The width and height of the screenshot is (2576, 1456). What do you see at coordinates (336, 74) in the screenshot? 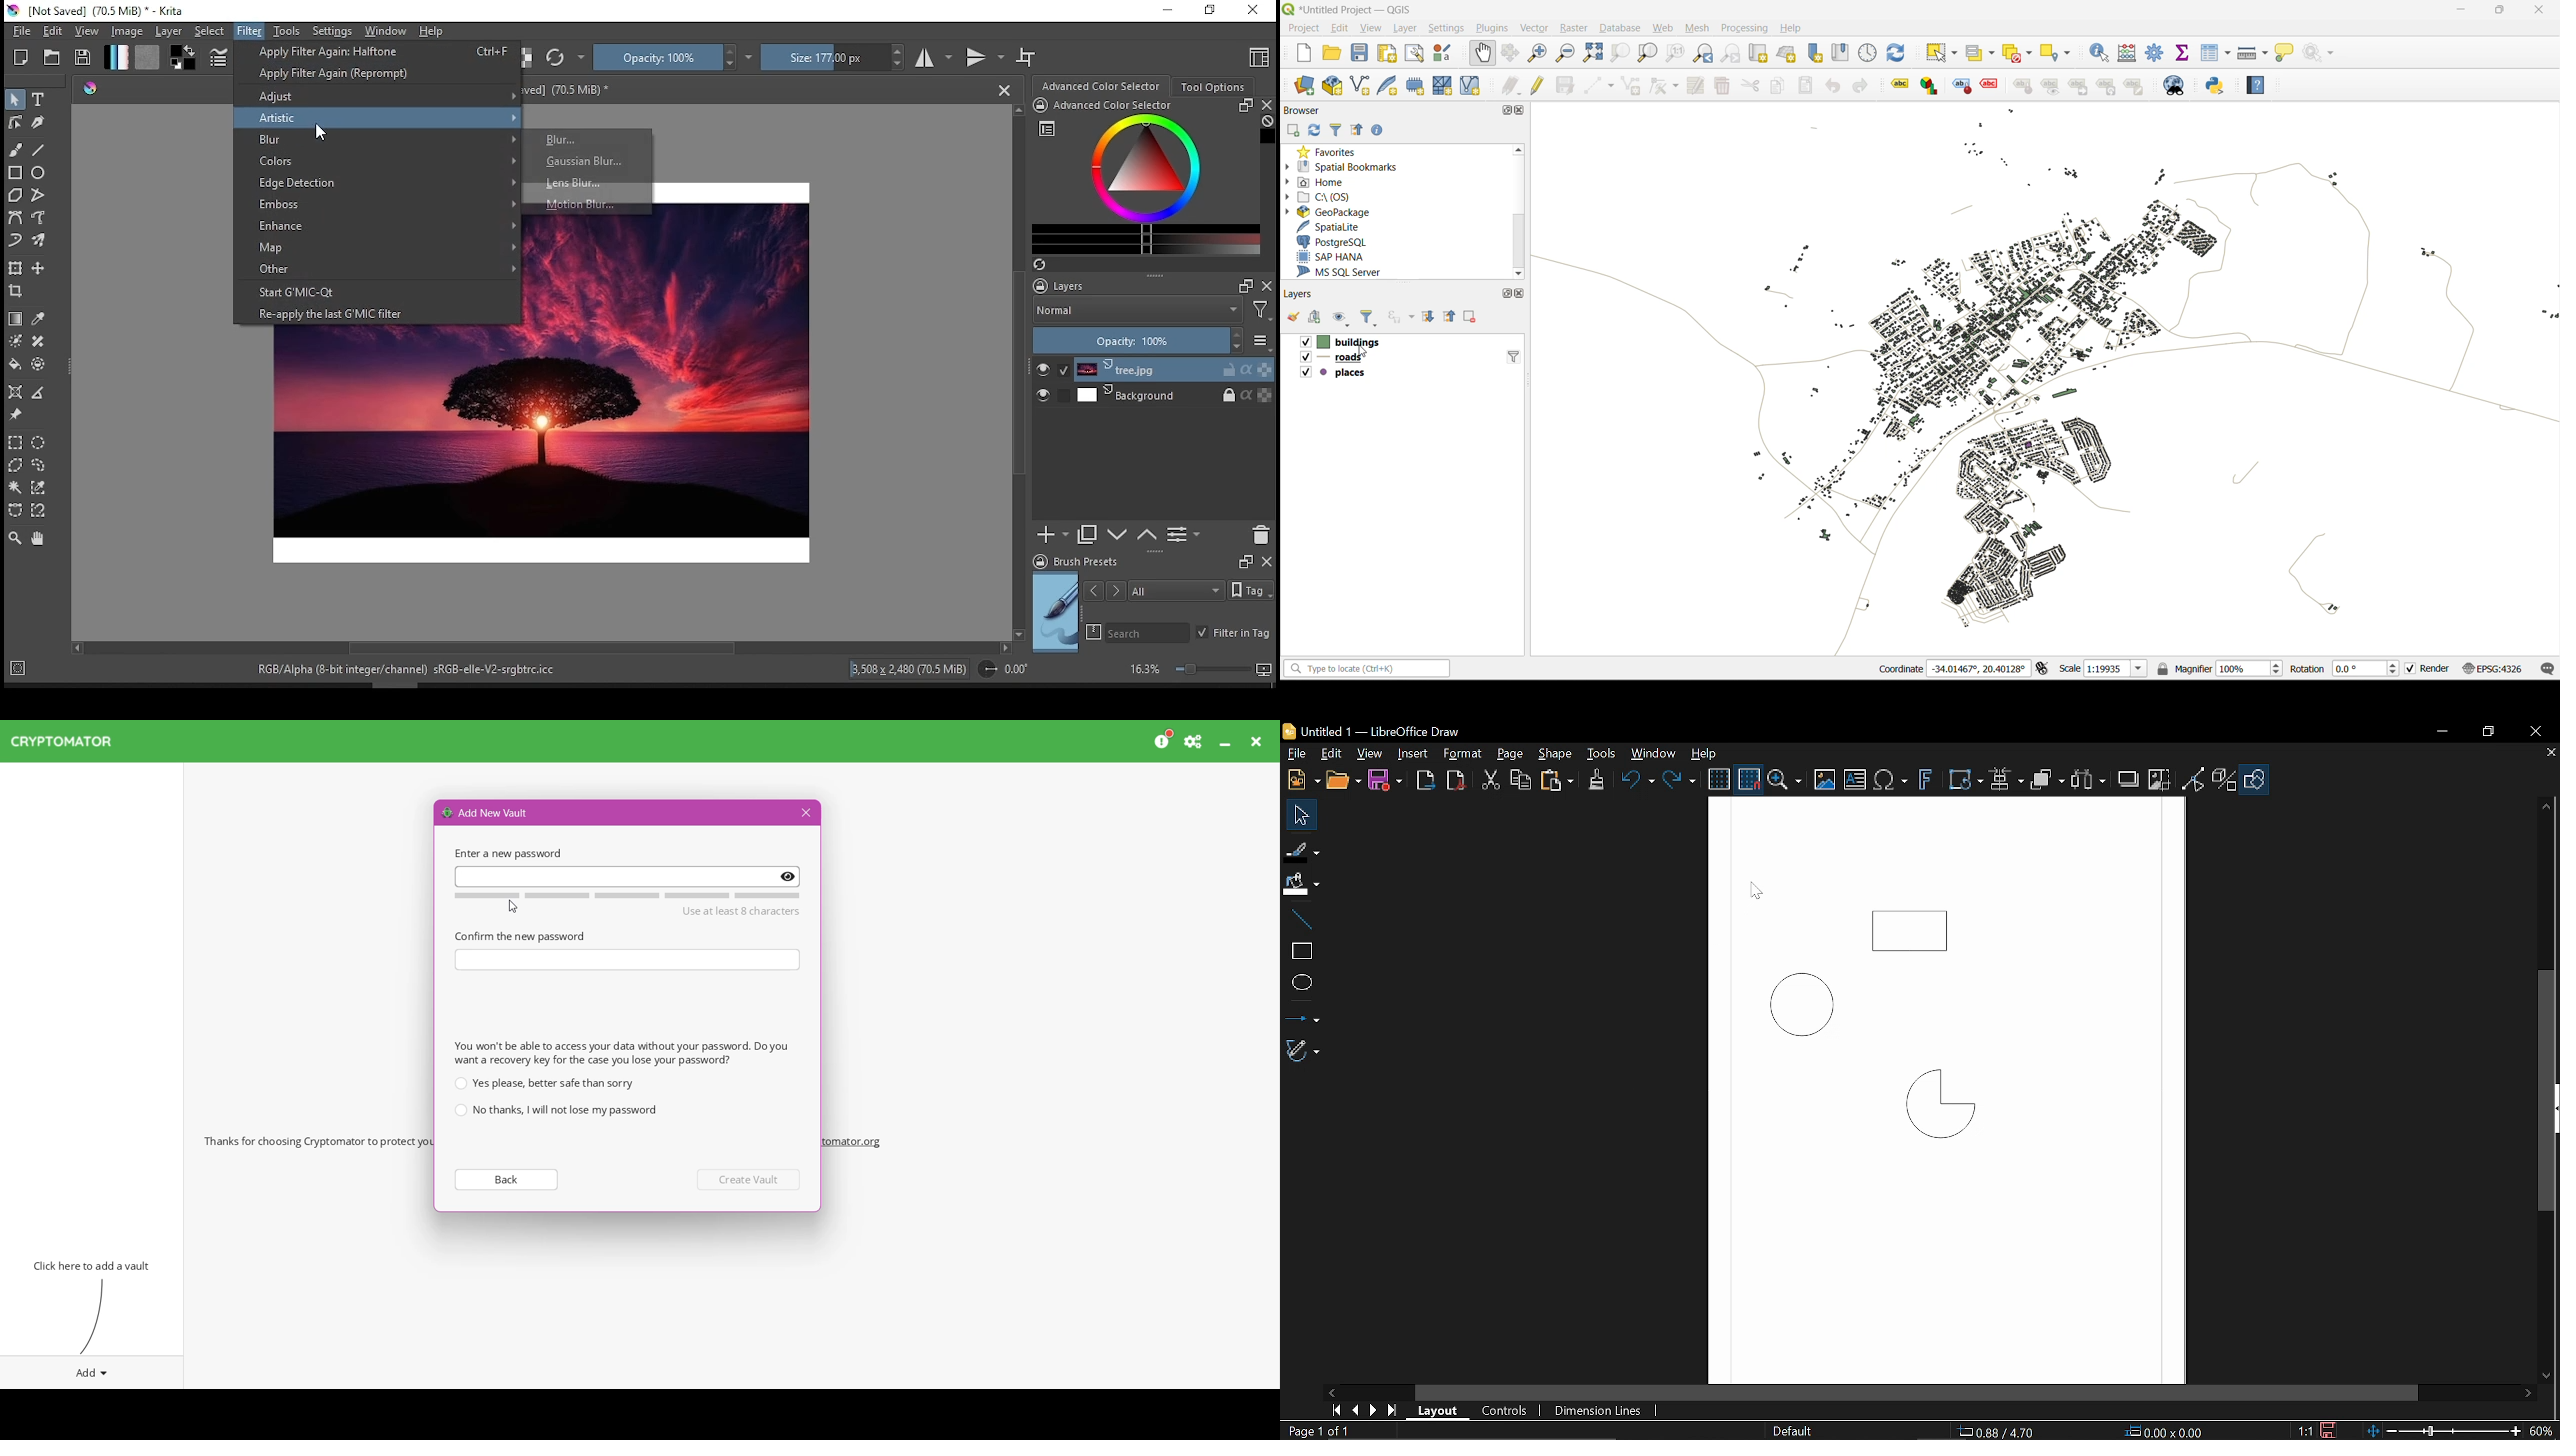
I see `reprompt` at bounding box center [336, 74].